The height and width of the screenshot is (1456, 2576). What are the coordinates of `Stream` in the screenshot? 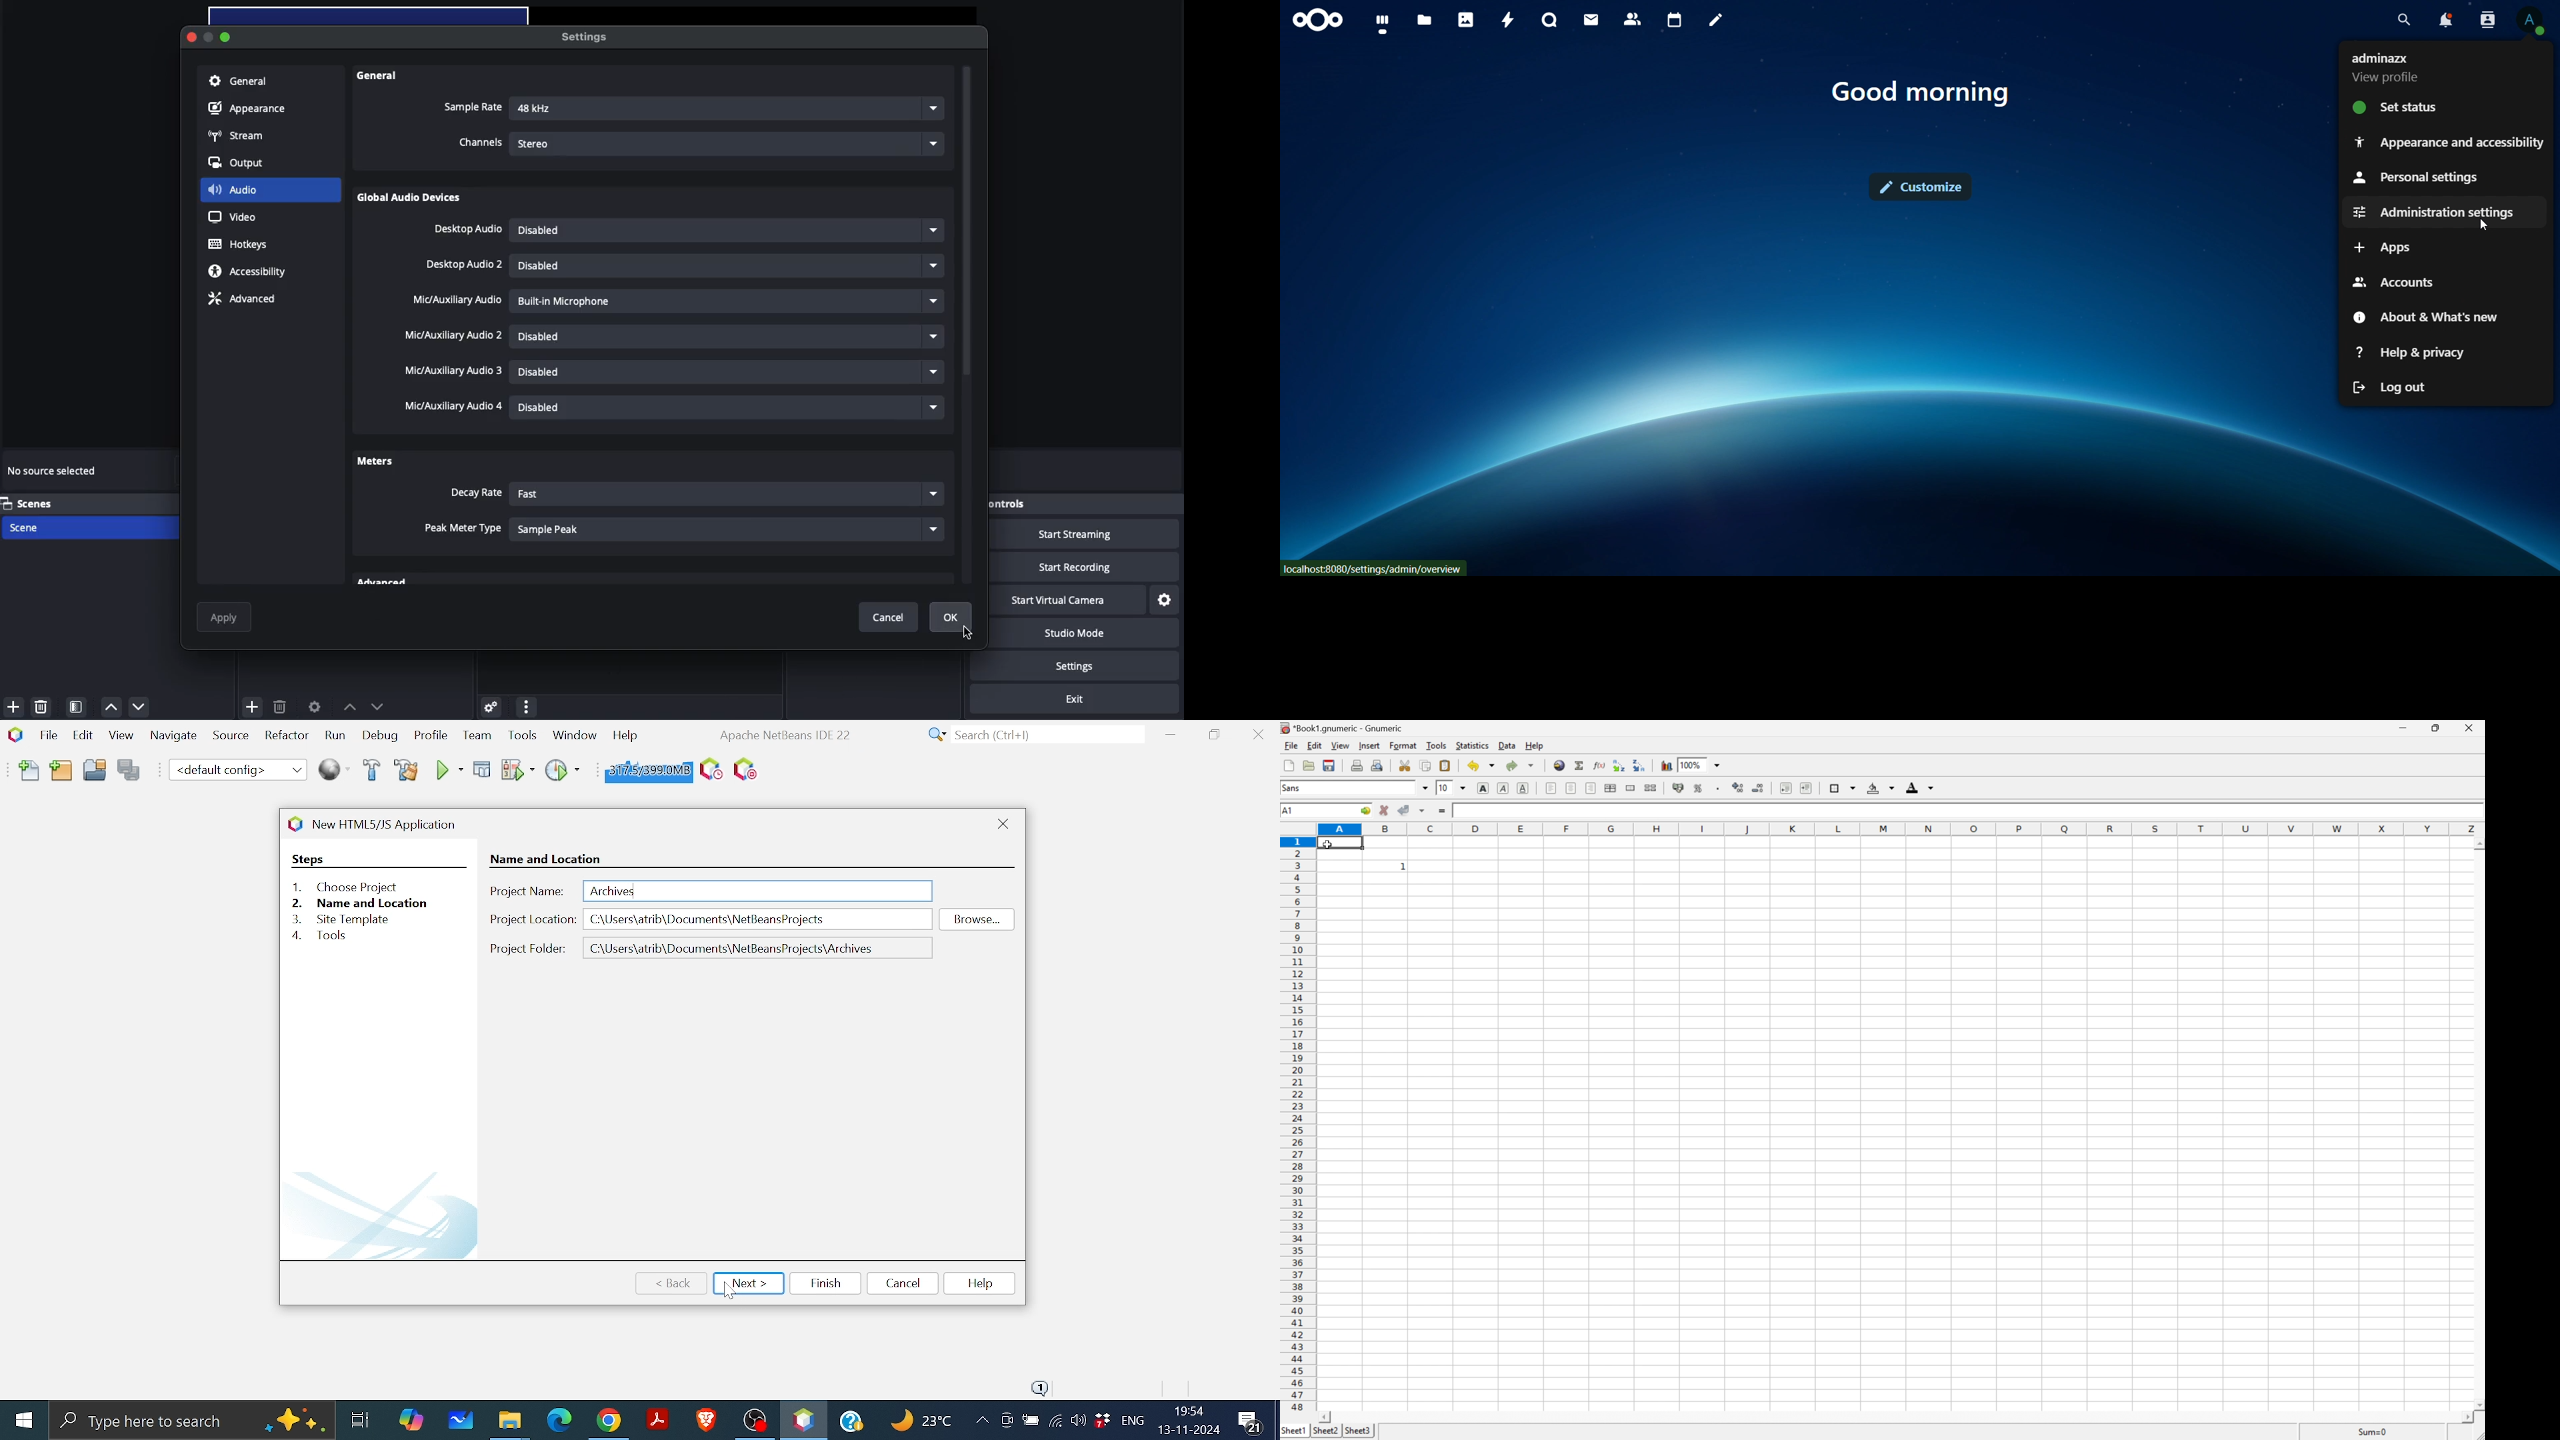 It's located at (237, 137).